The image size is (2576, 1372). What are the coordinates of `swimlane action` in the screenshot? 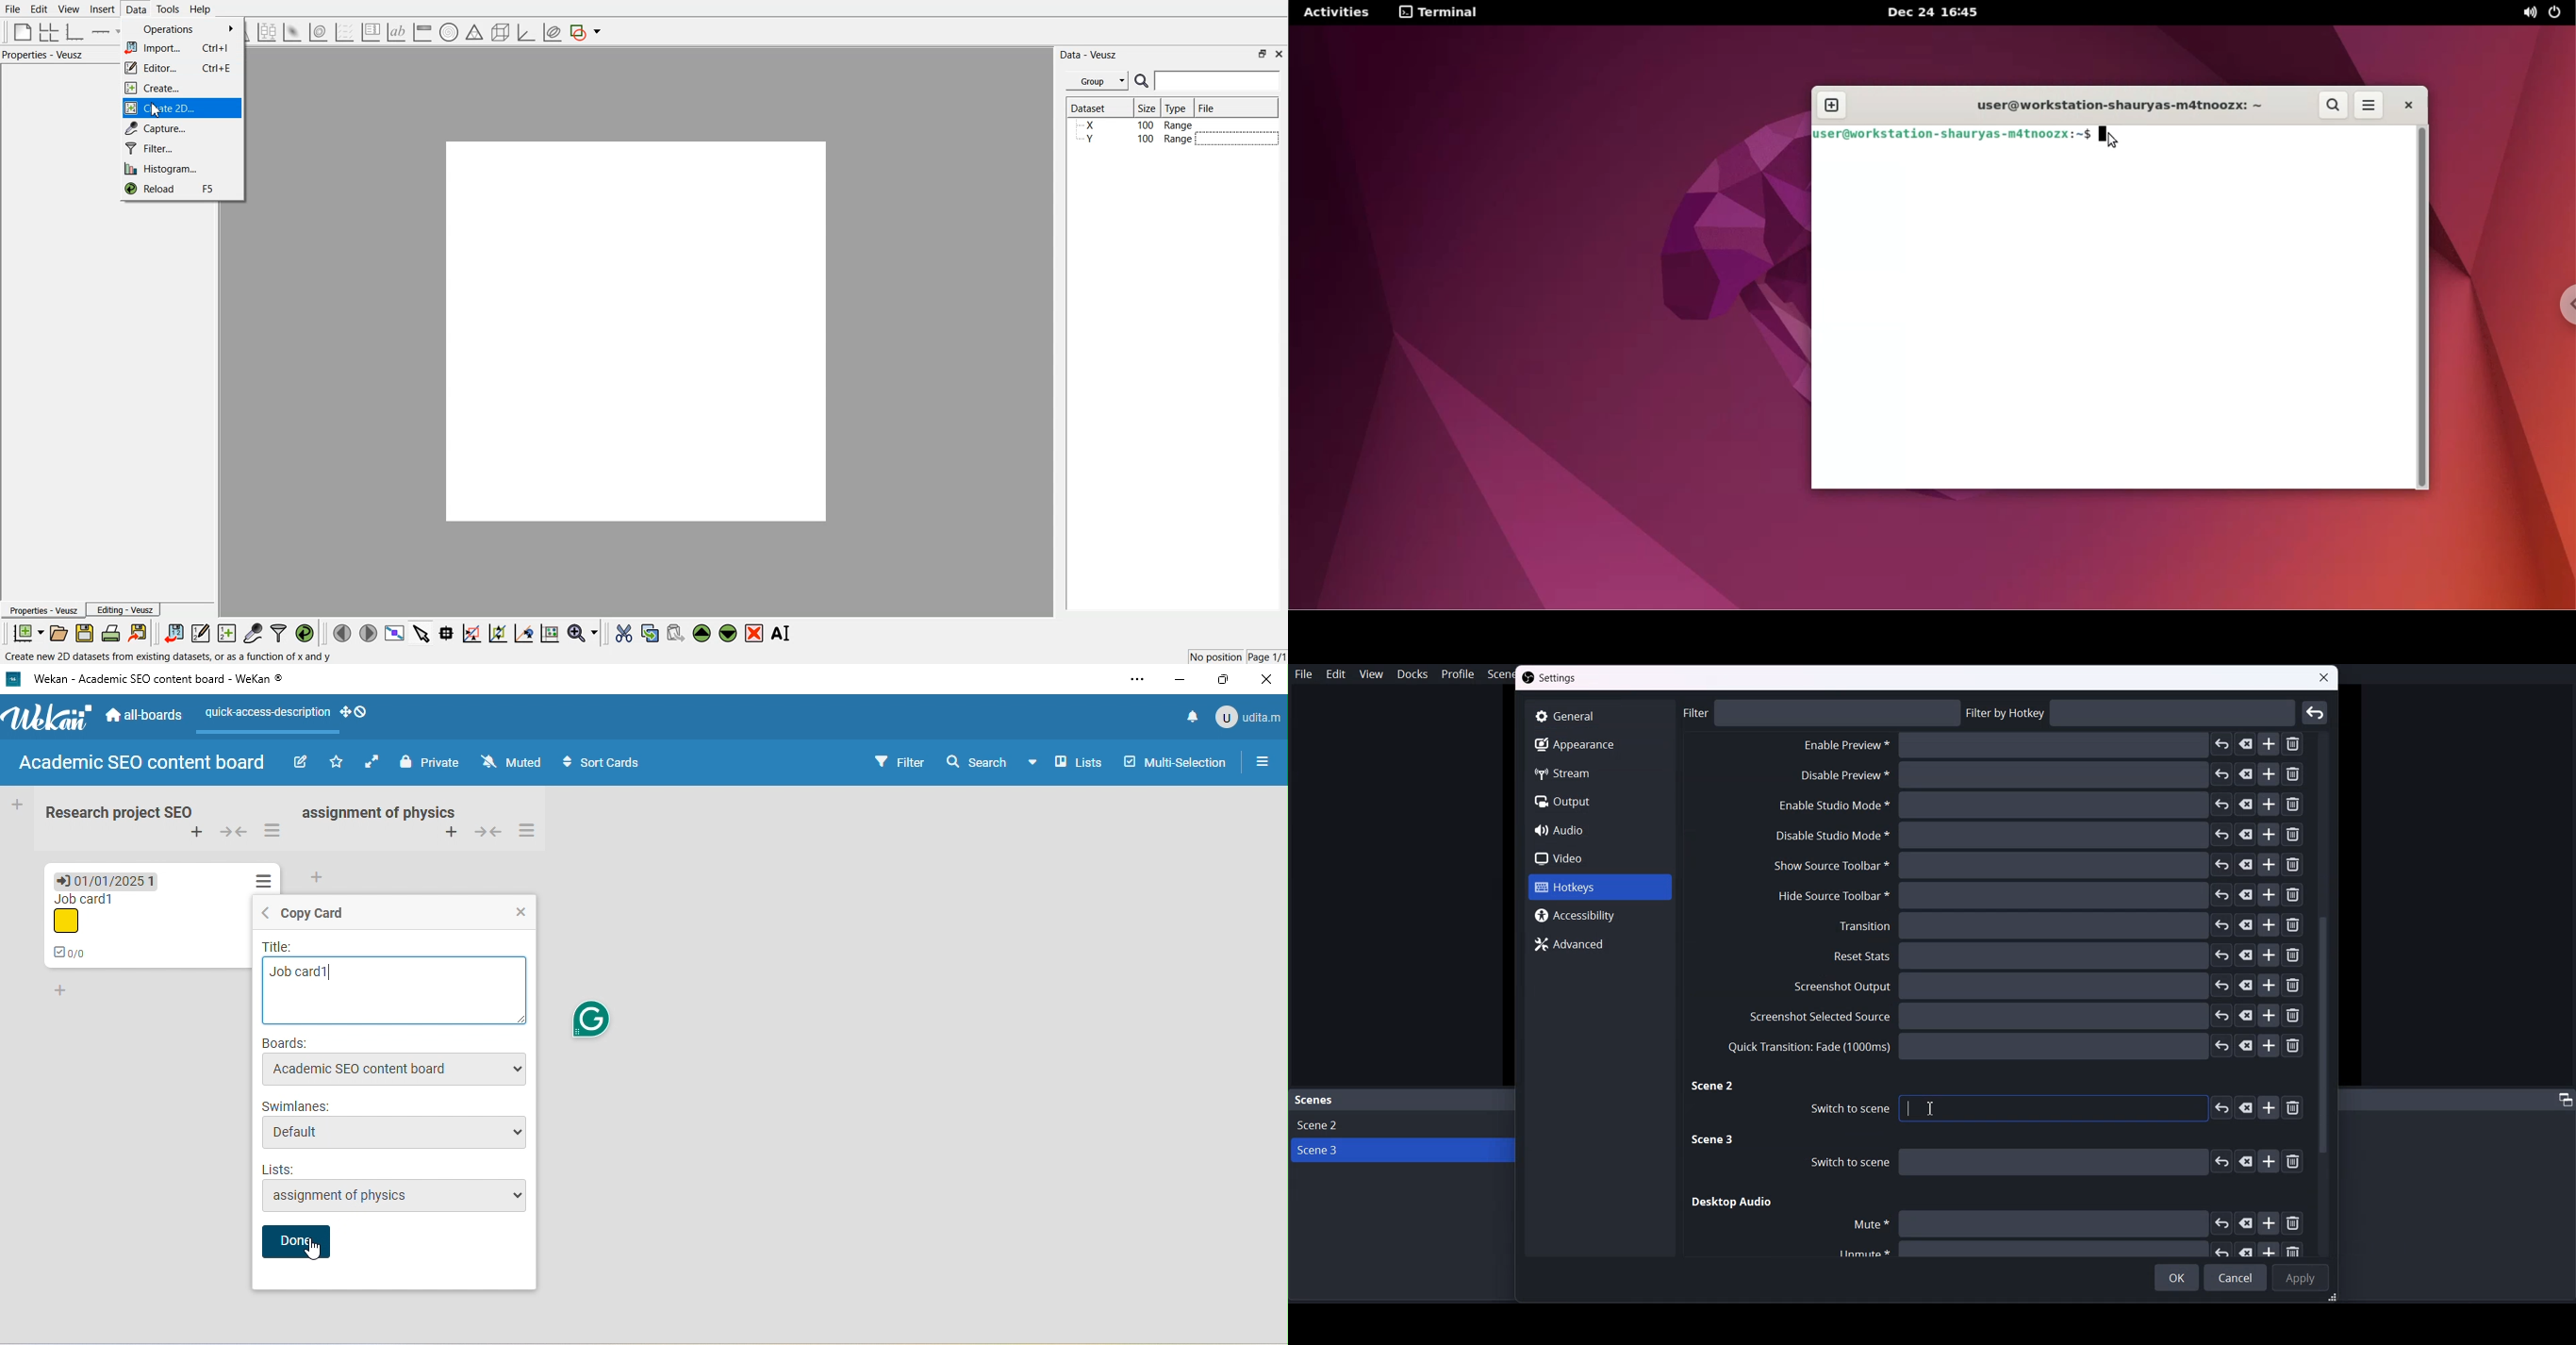 It's located at (531, 830).